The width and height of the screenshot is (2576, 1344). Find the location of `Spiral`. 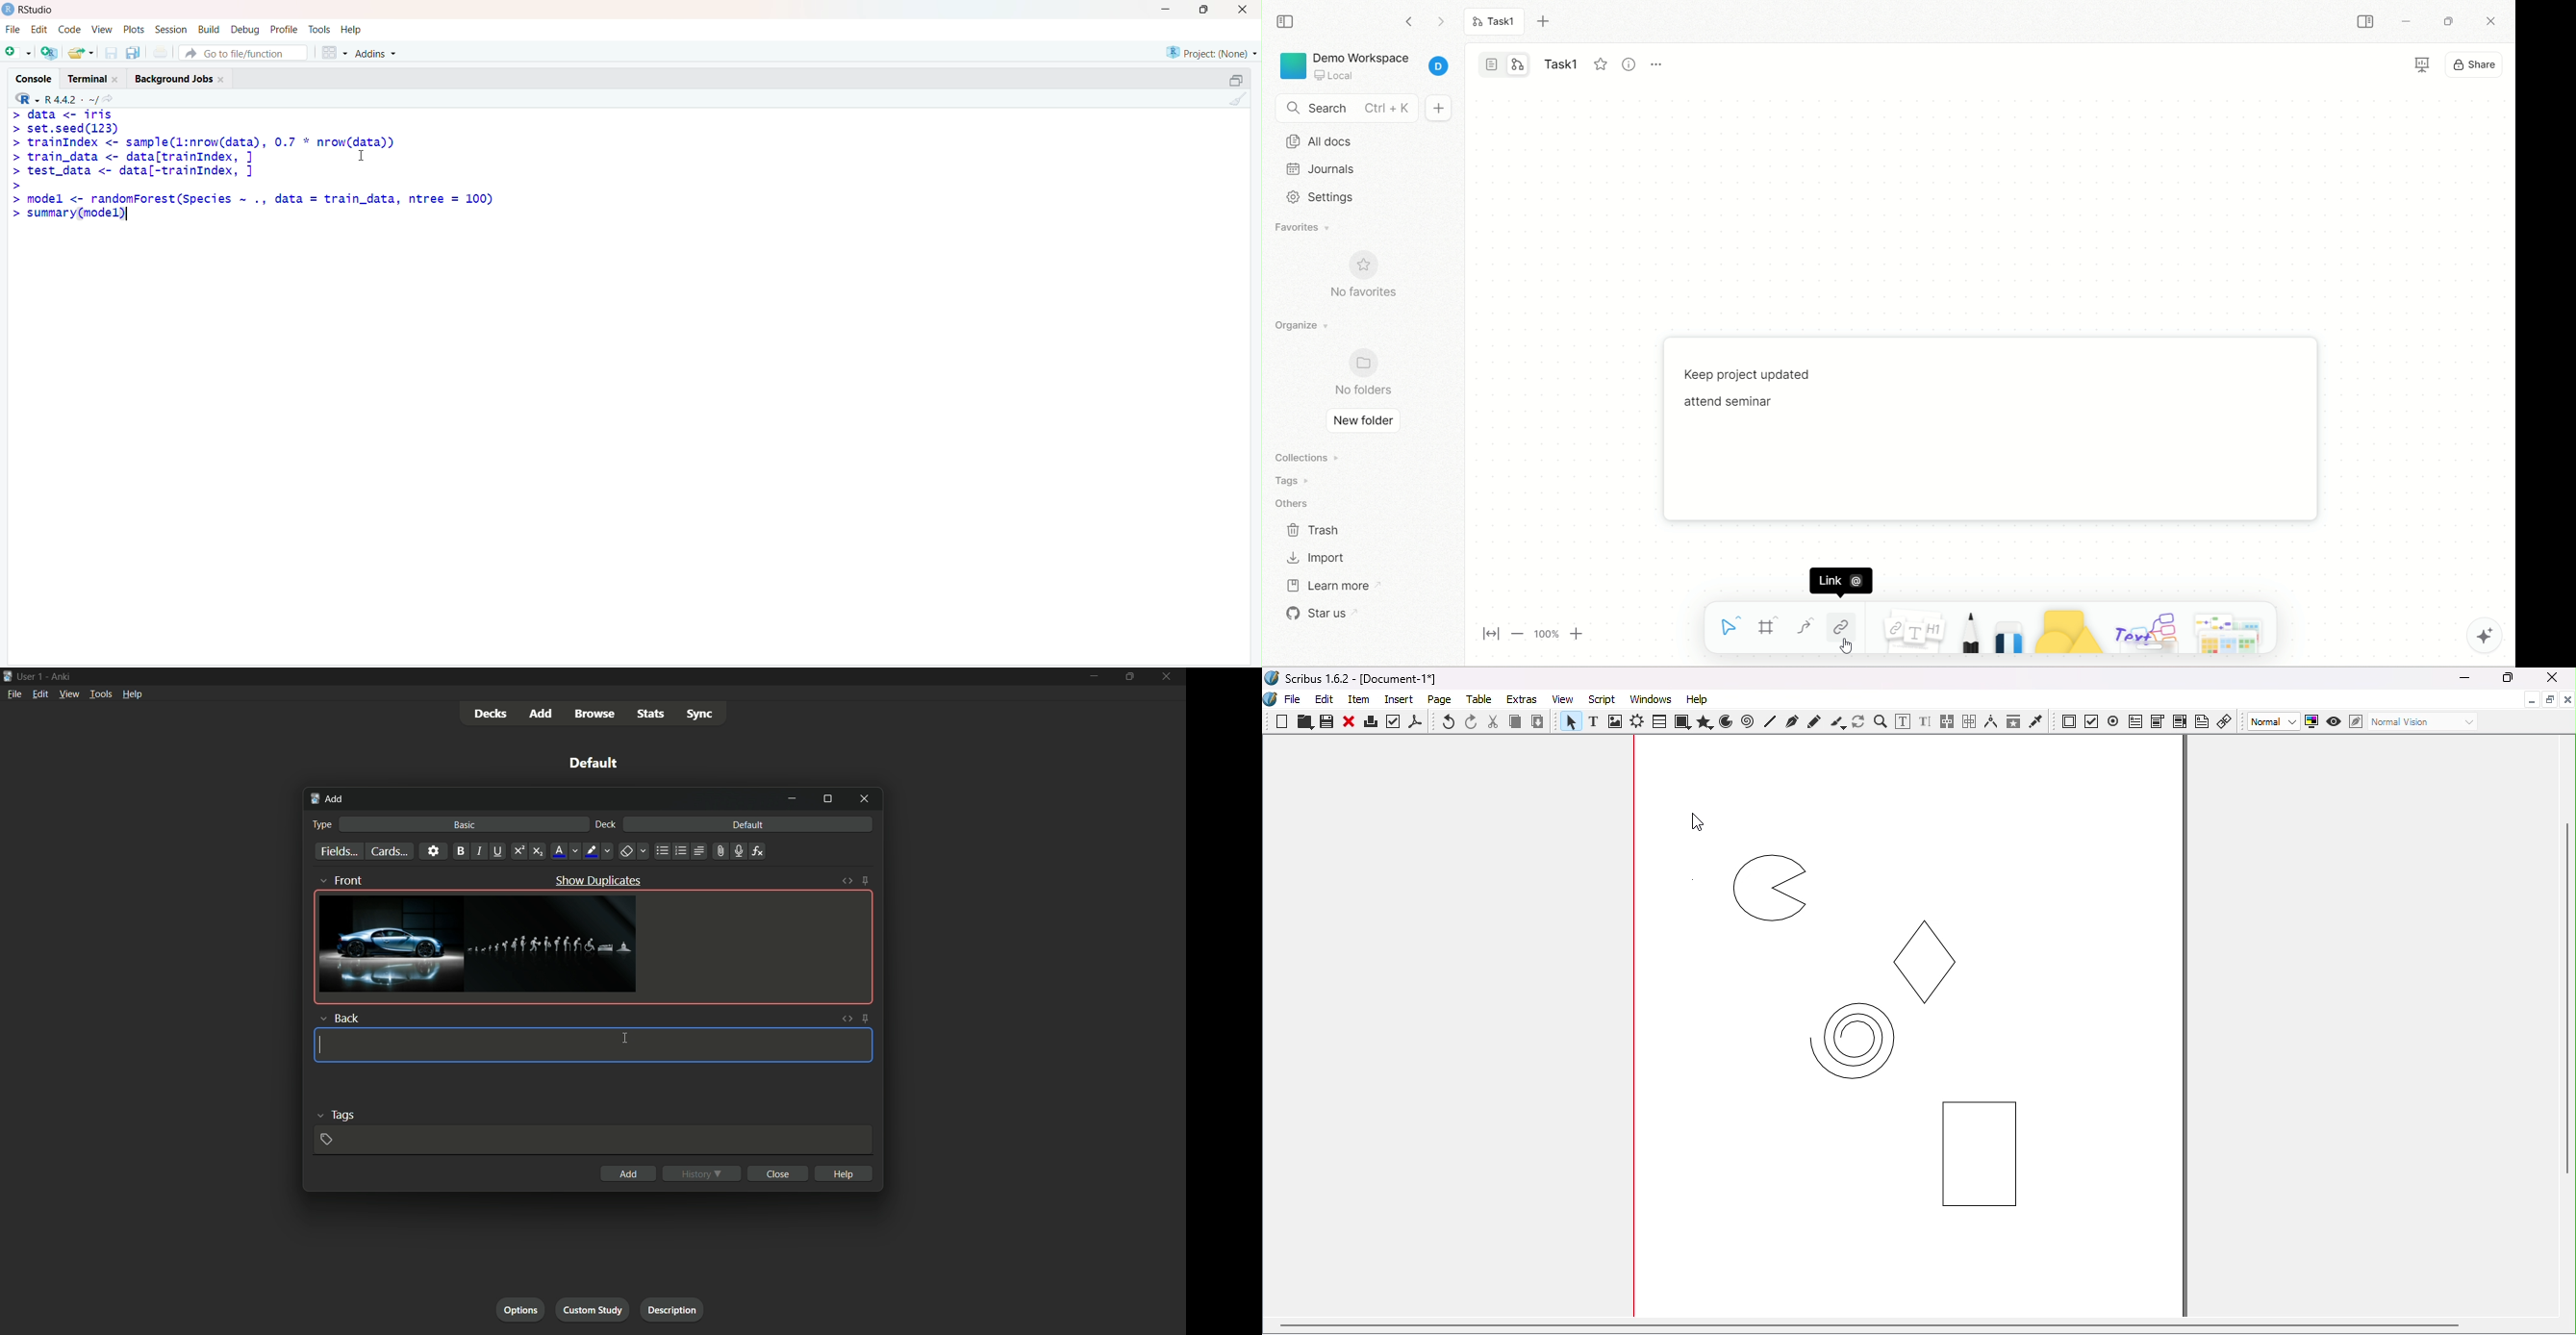

Spiral is located at coordinates (1750, 722).